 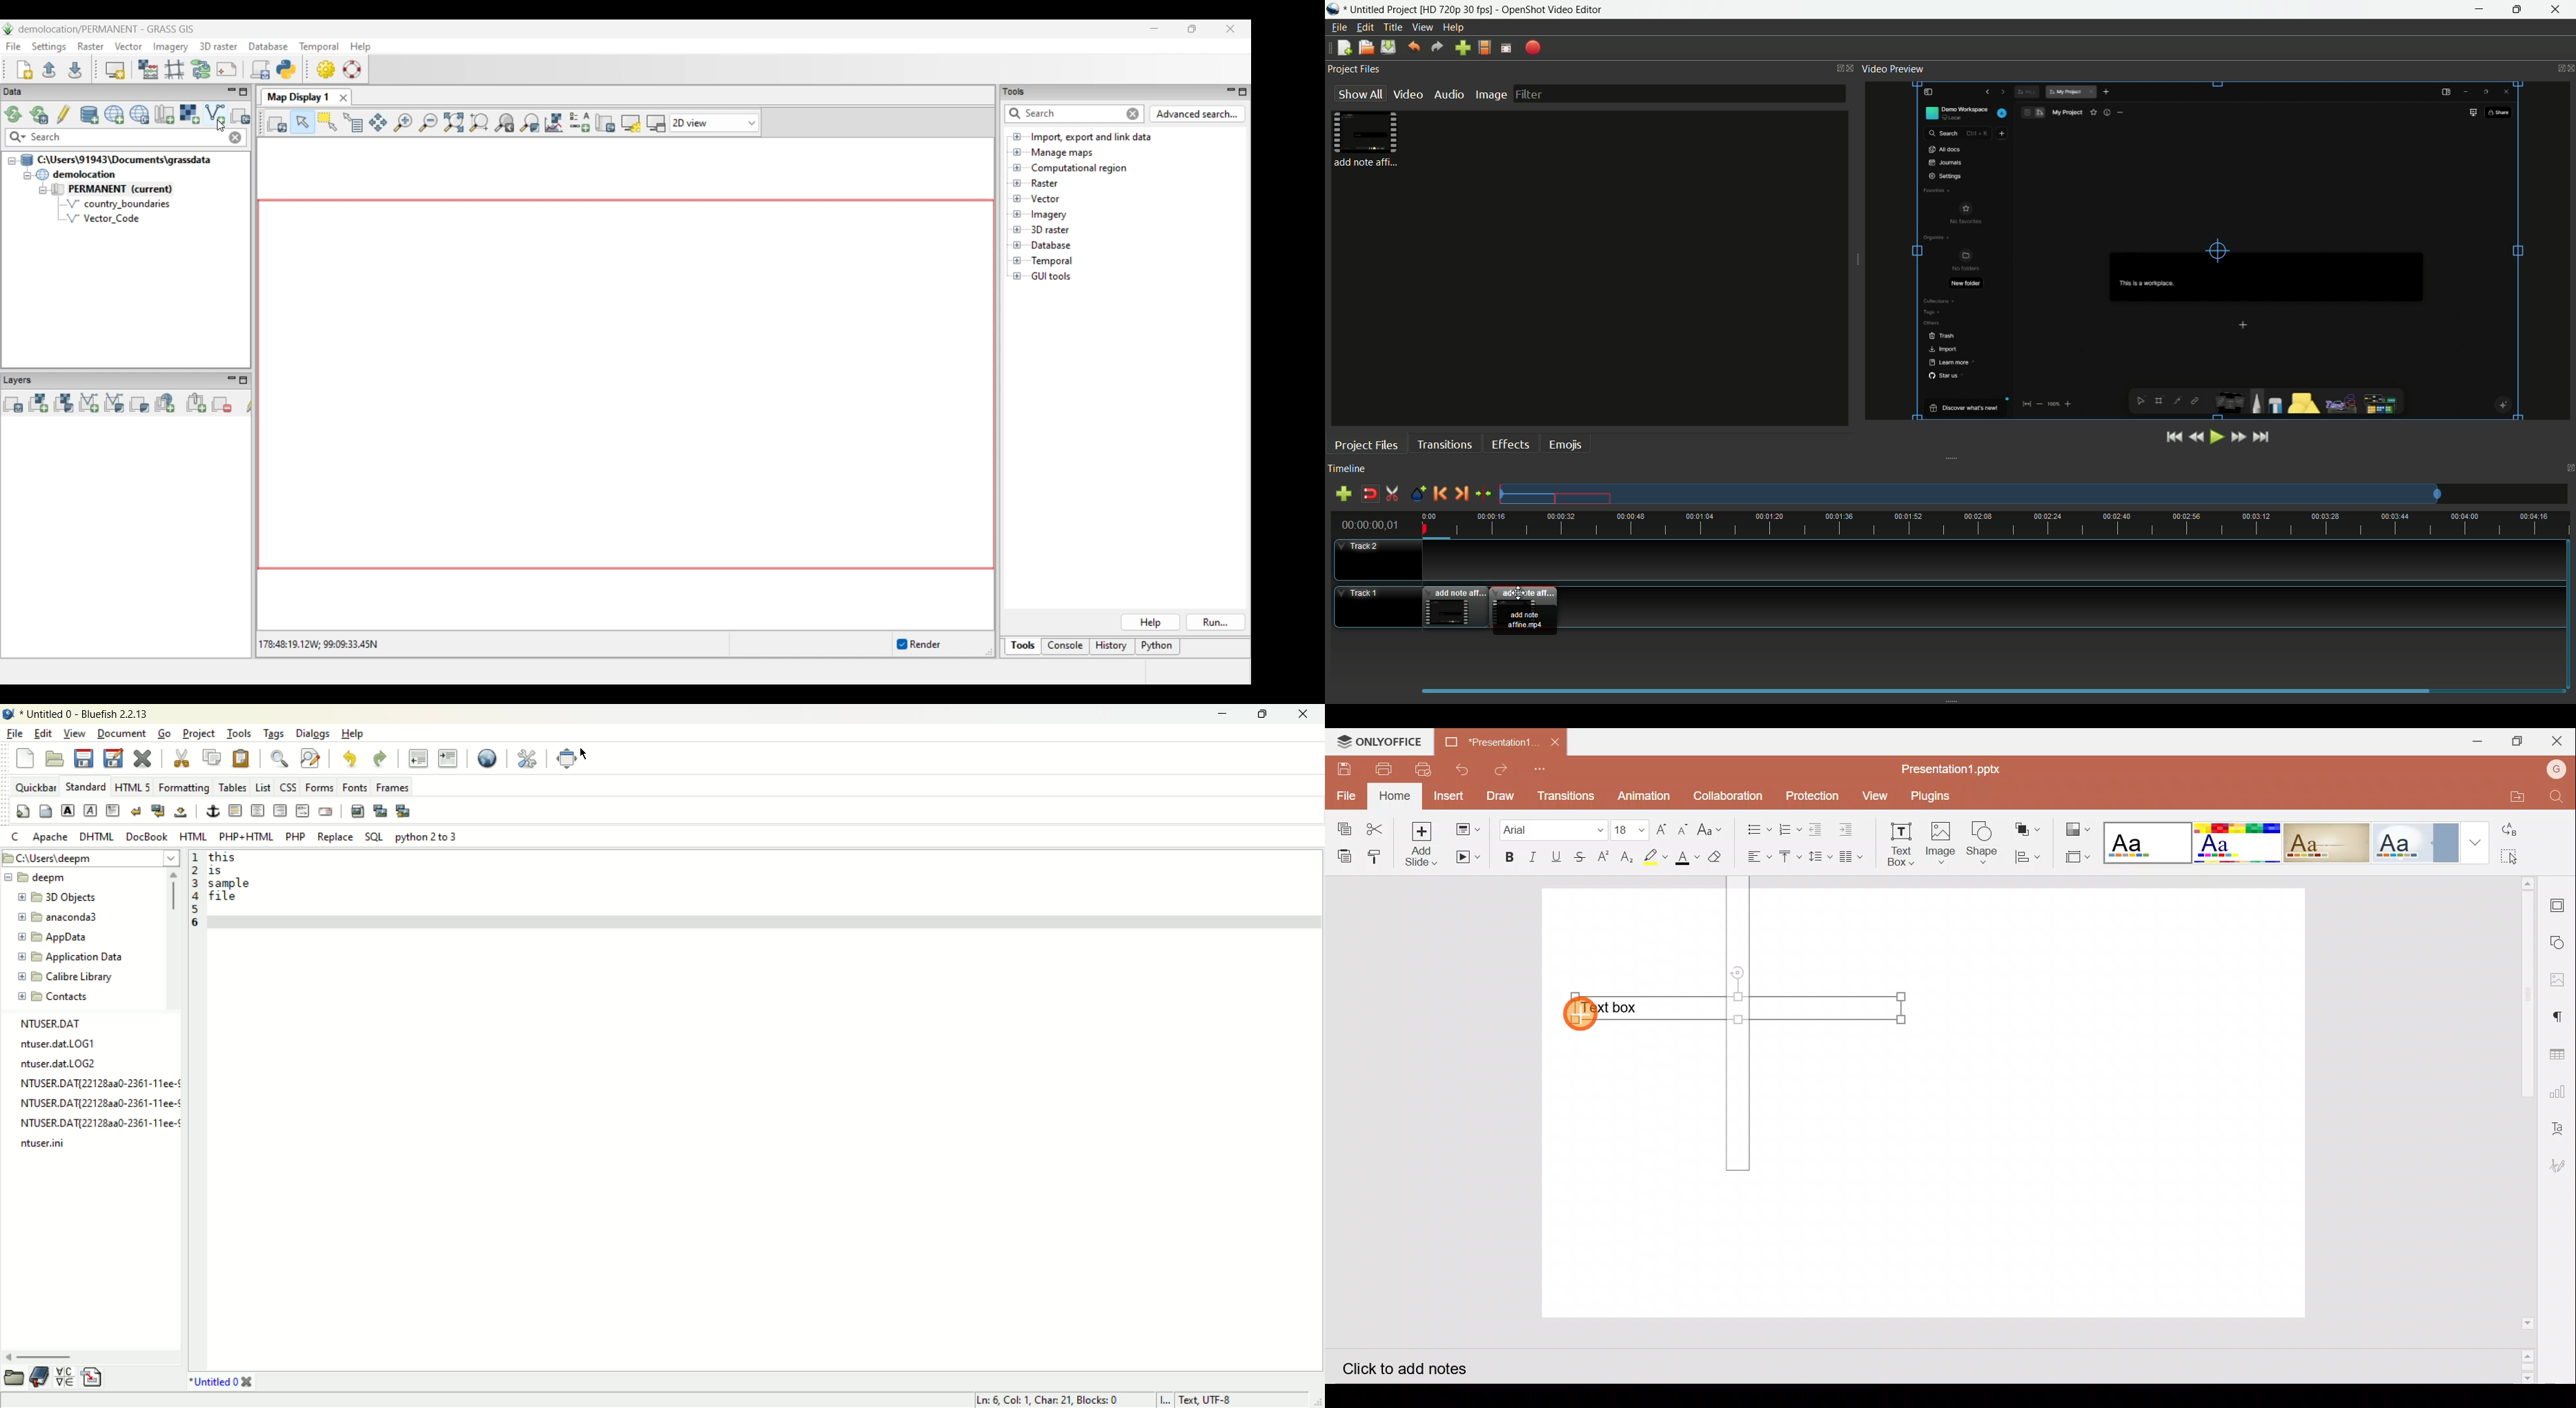 What do you see at coordinates (1758, 857) in the screenshot?
I see `Horizontal align` at bounding box center [1758, 857].